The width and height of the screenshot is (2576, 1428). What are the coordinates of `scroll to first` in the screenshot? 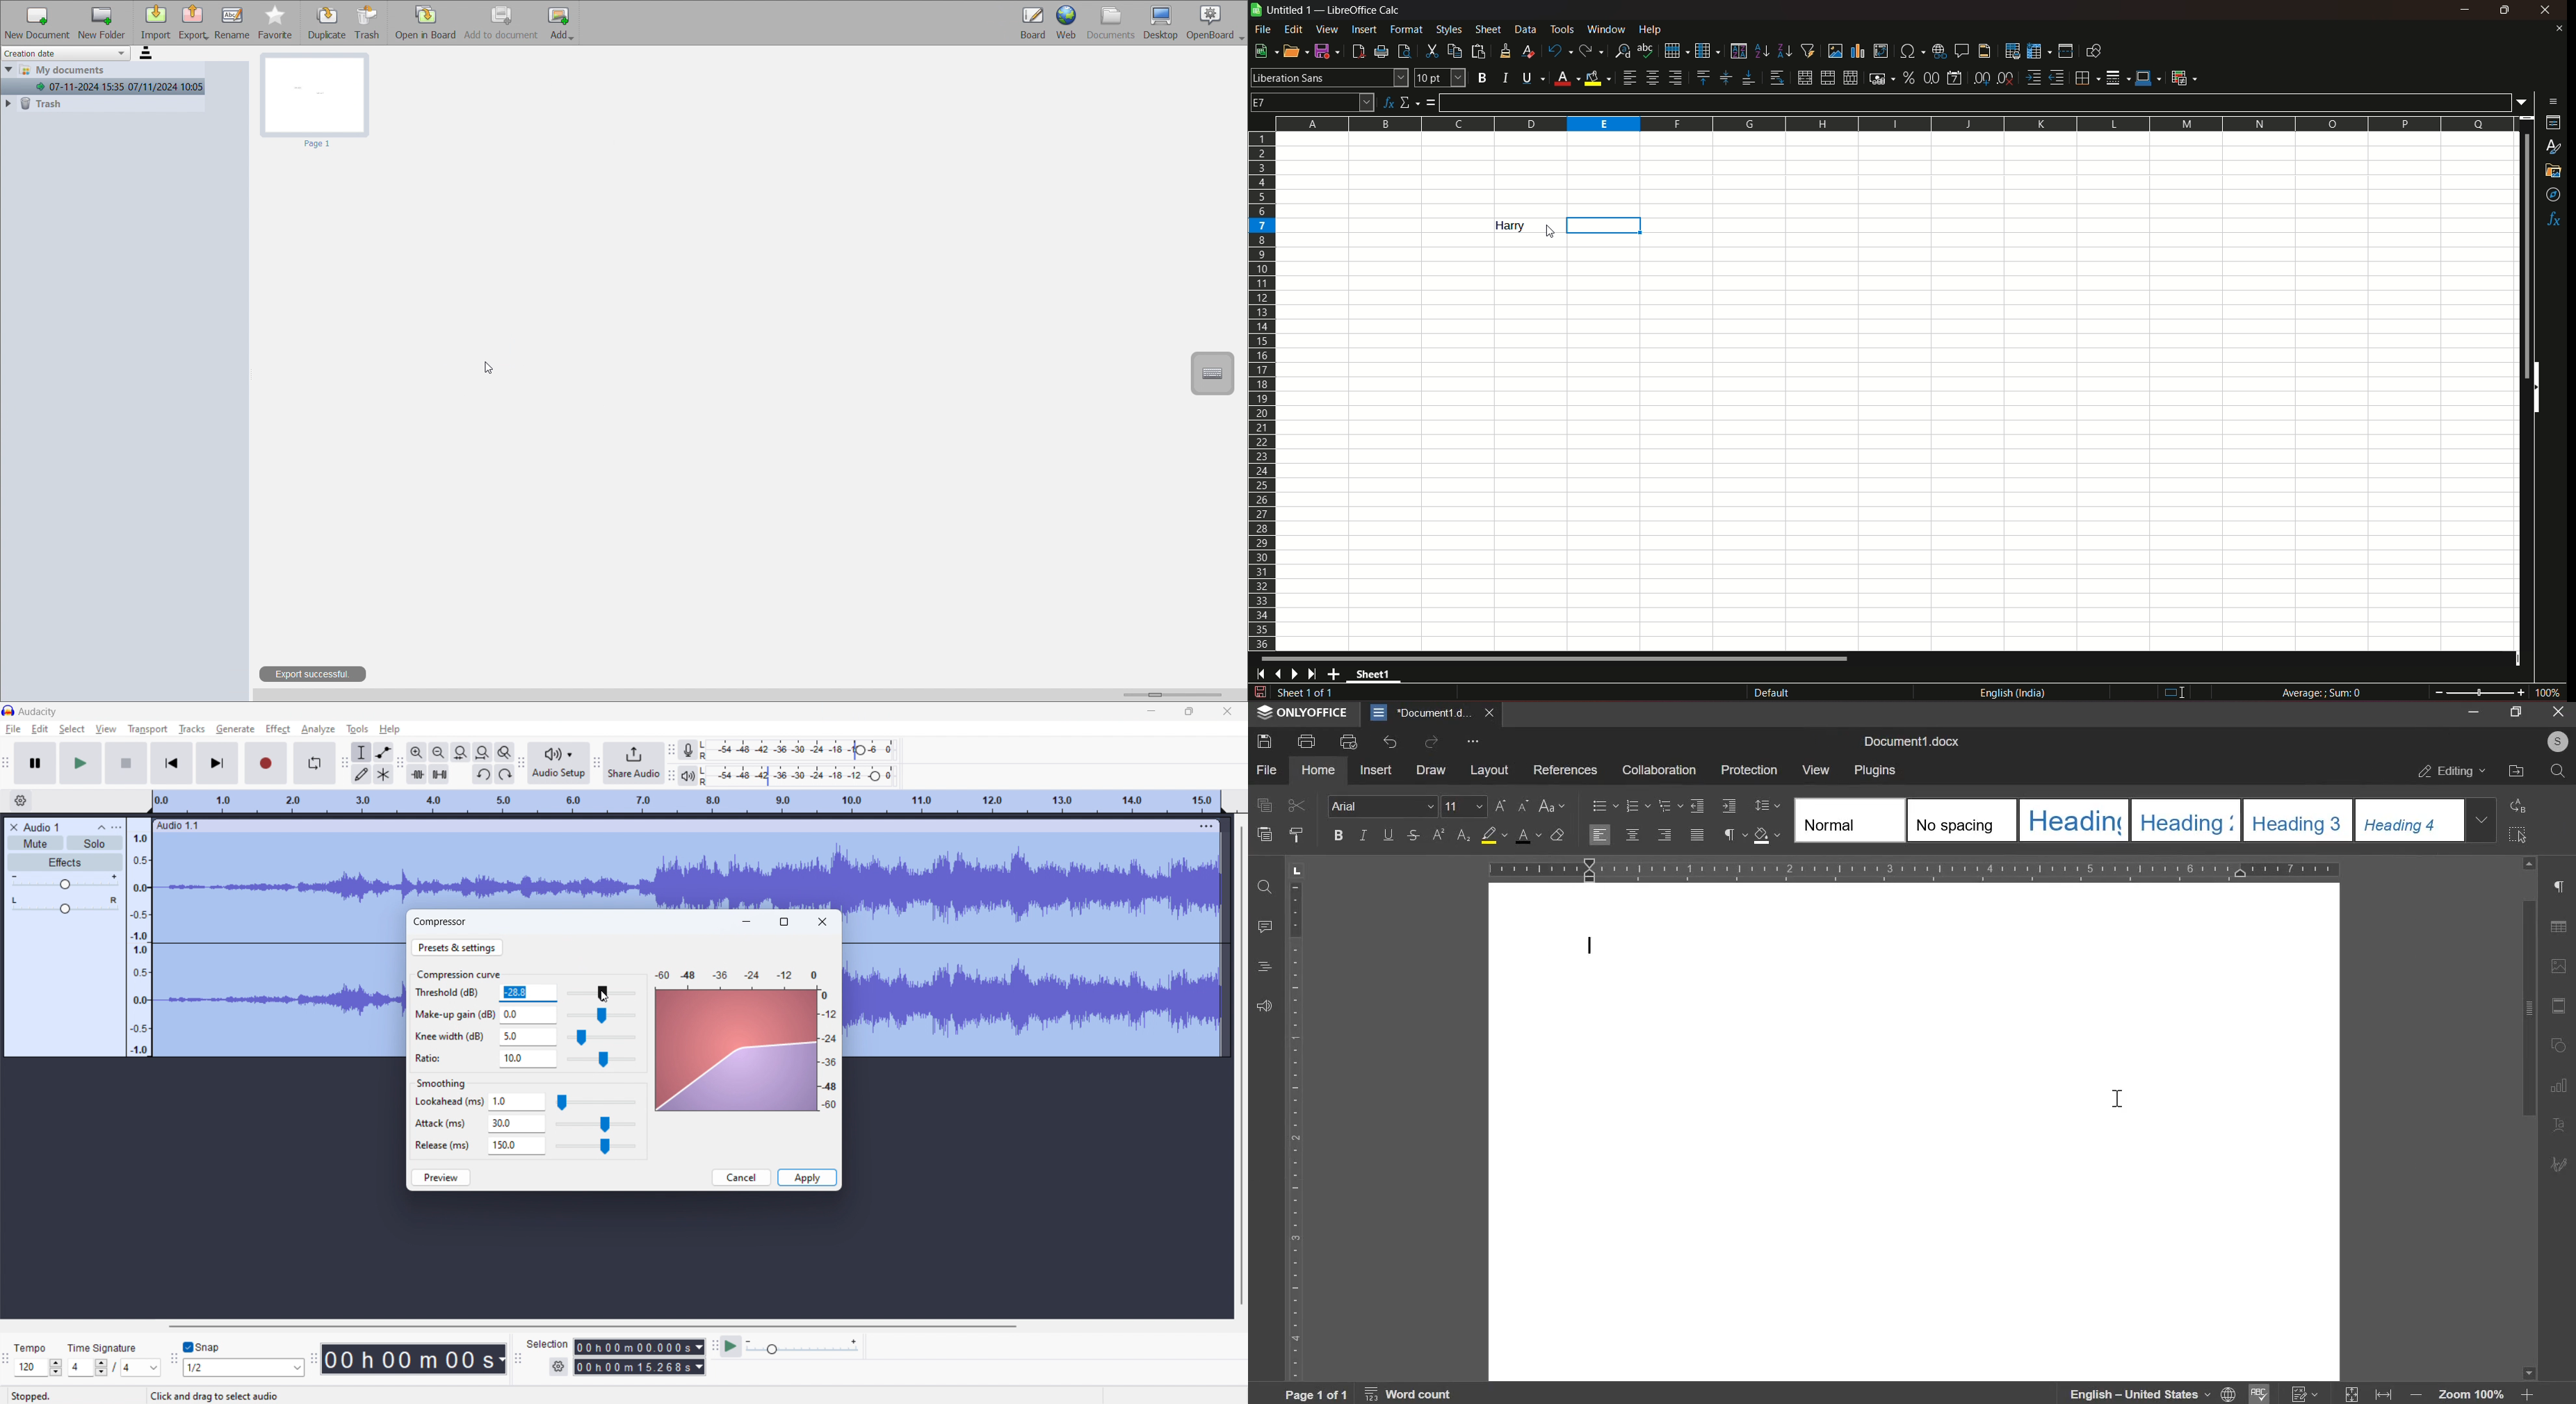 It's located at (1256, 676).